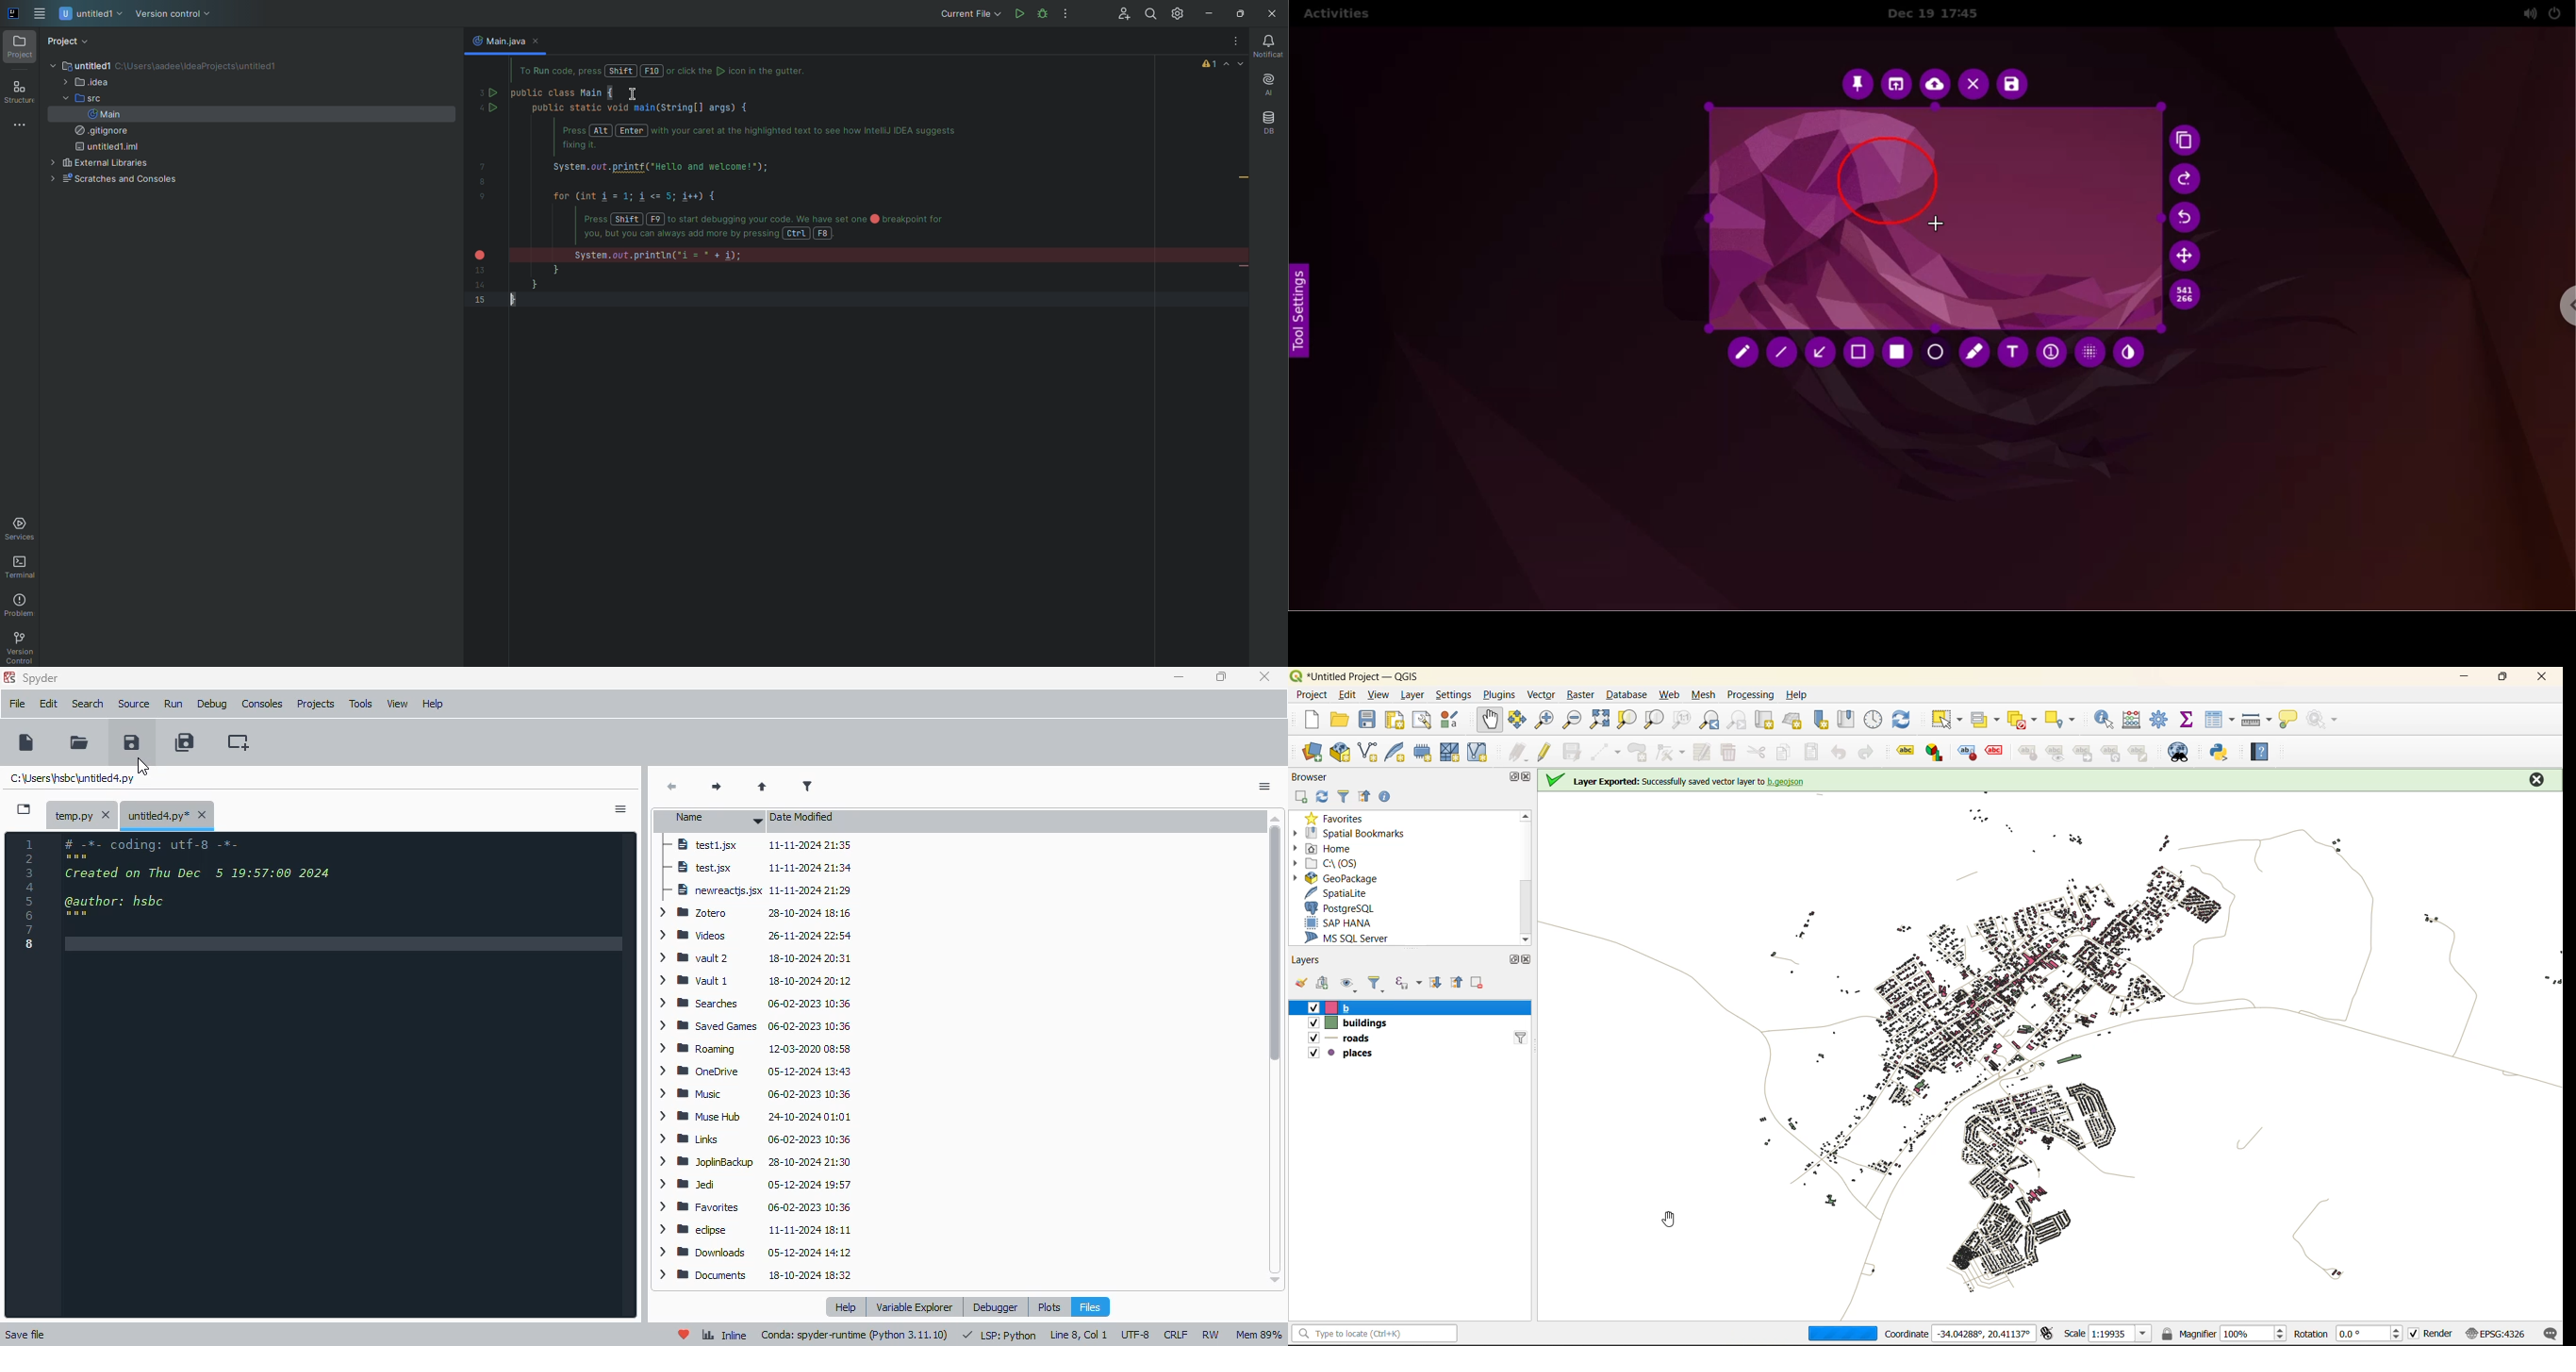  Describe the element at coordinates (1315, 753) in the screenshot. I see `open data source manager` at that location.